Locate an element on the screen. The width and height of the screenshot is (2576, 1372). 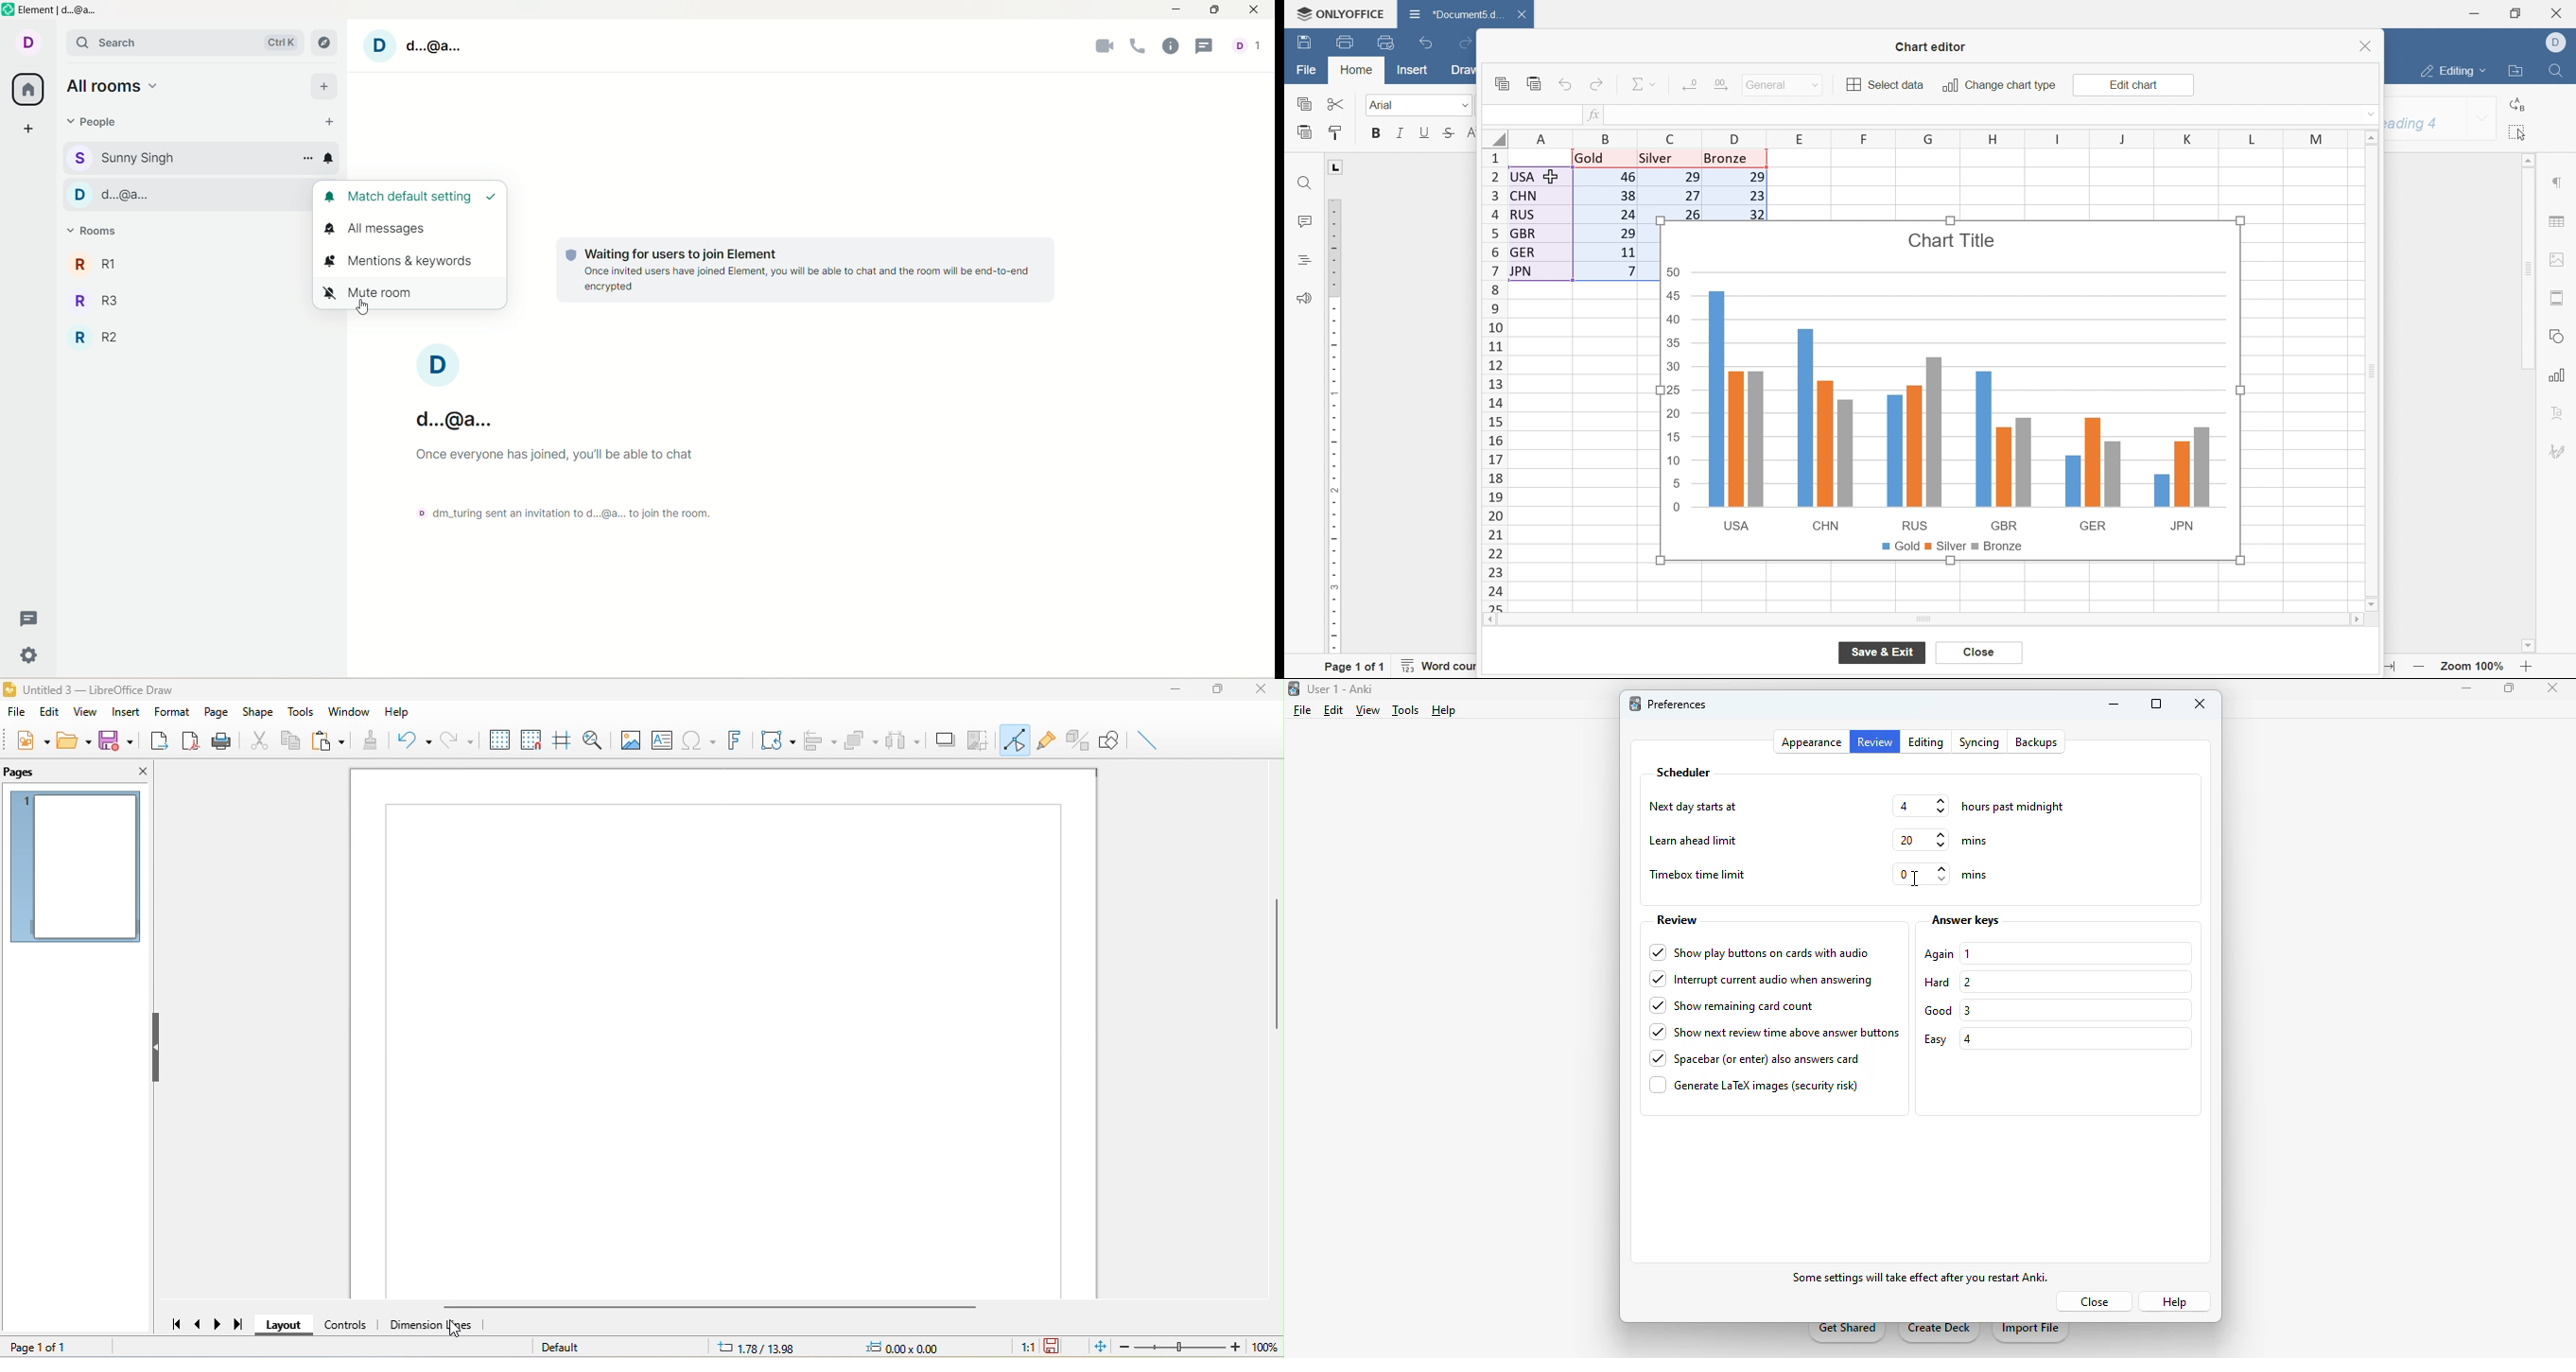
show next review time above answer buttons is located at coordinates (1775, 1032).